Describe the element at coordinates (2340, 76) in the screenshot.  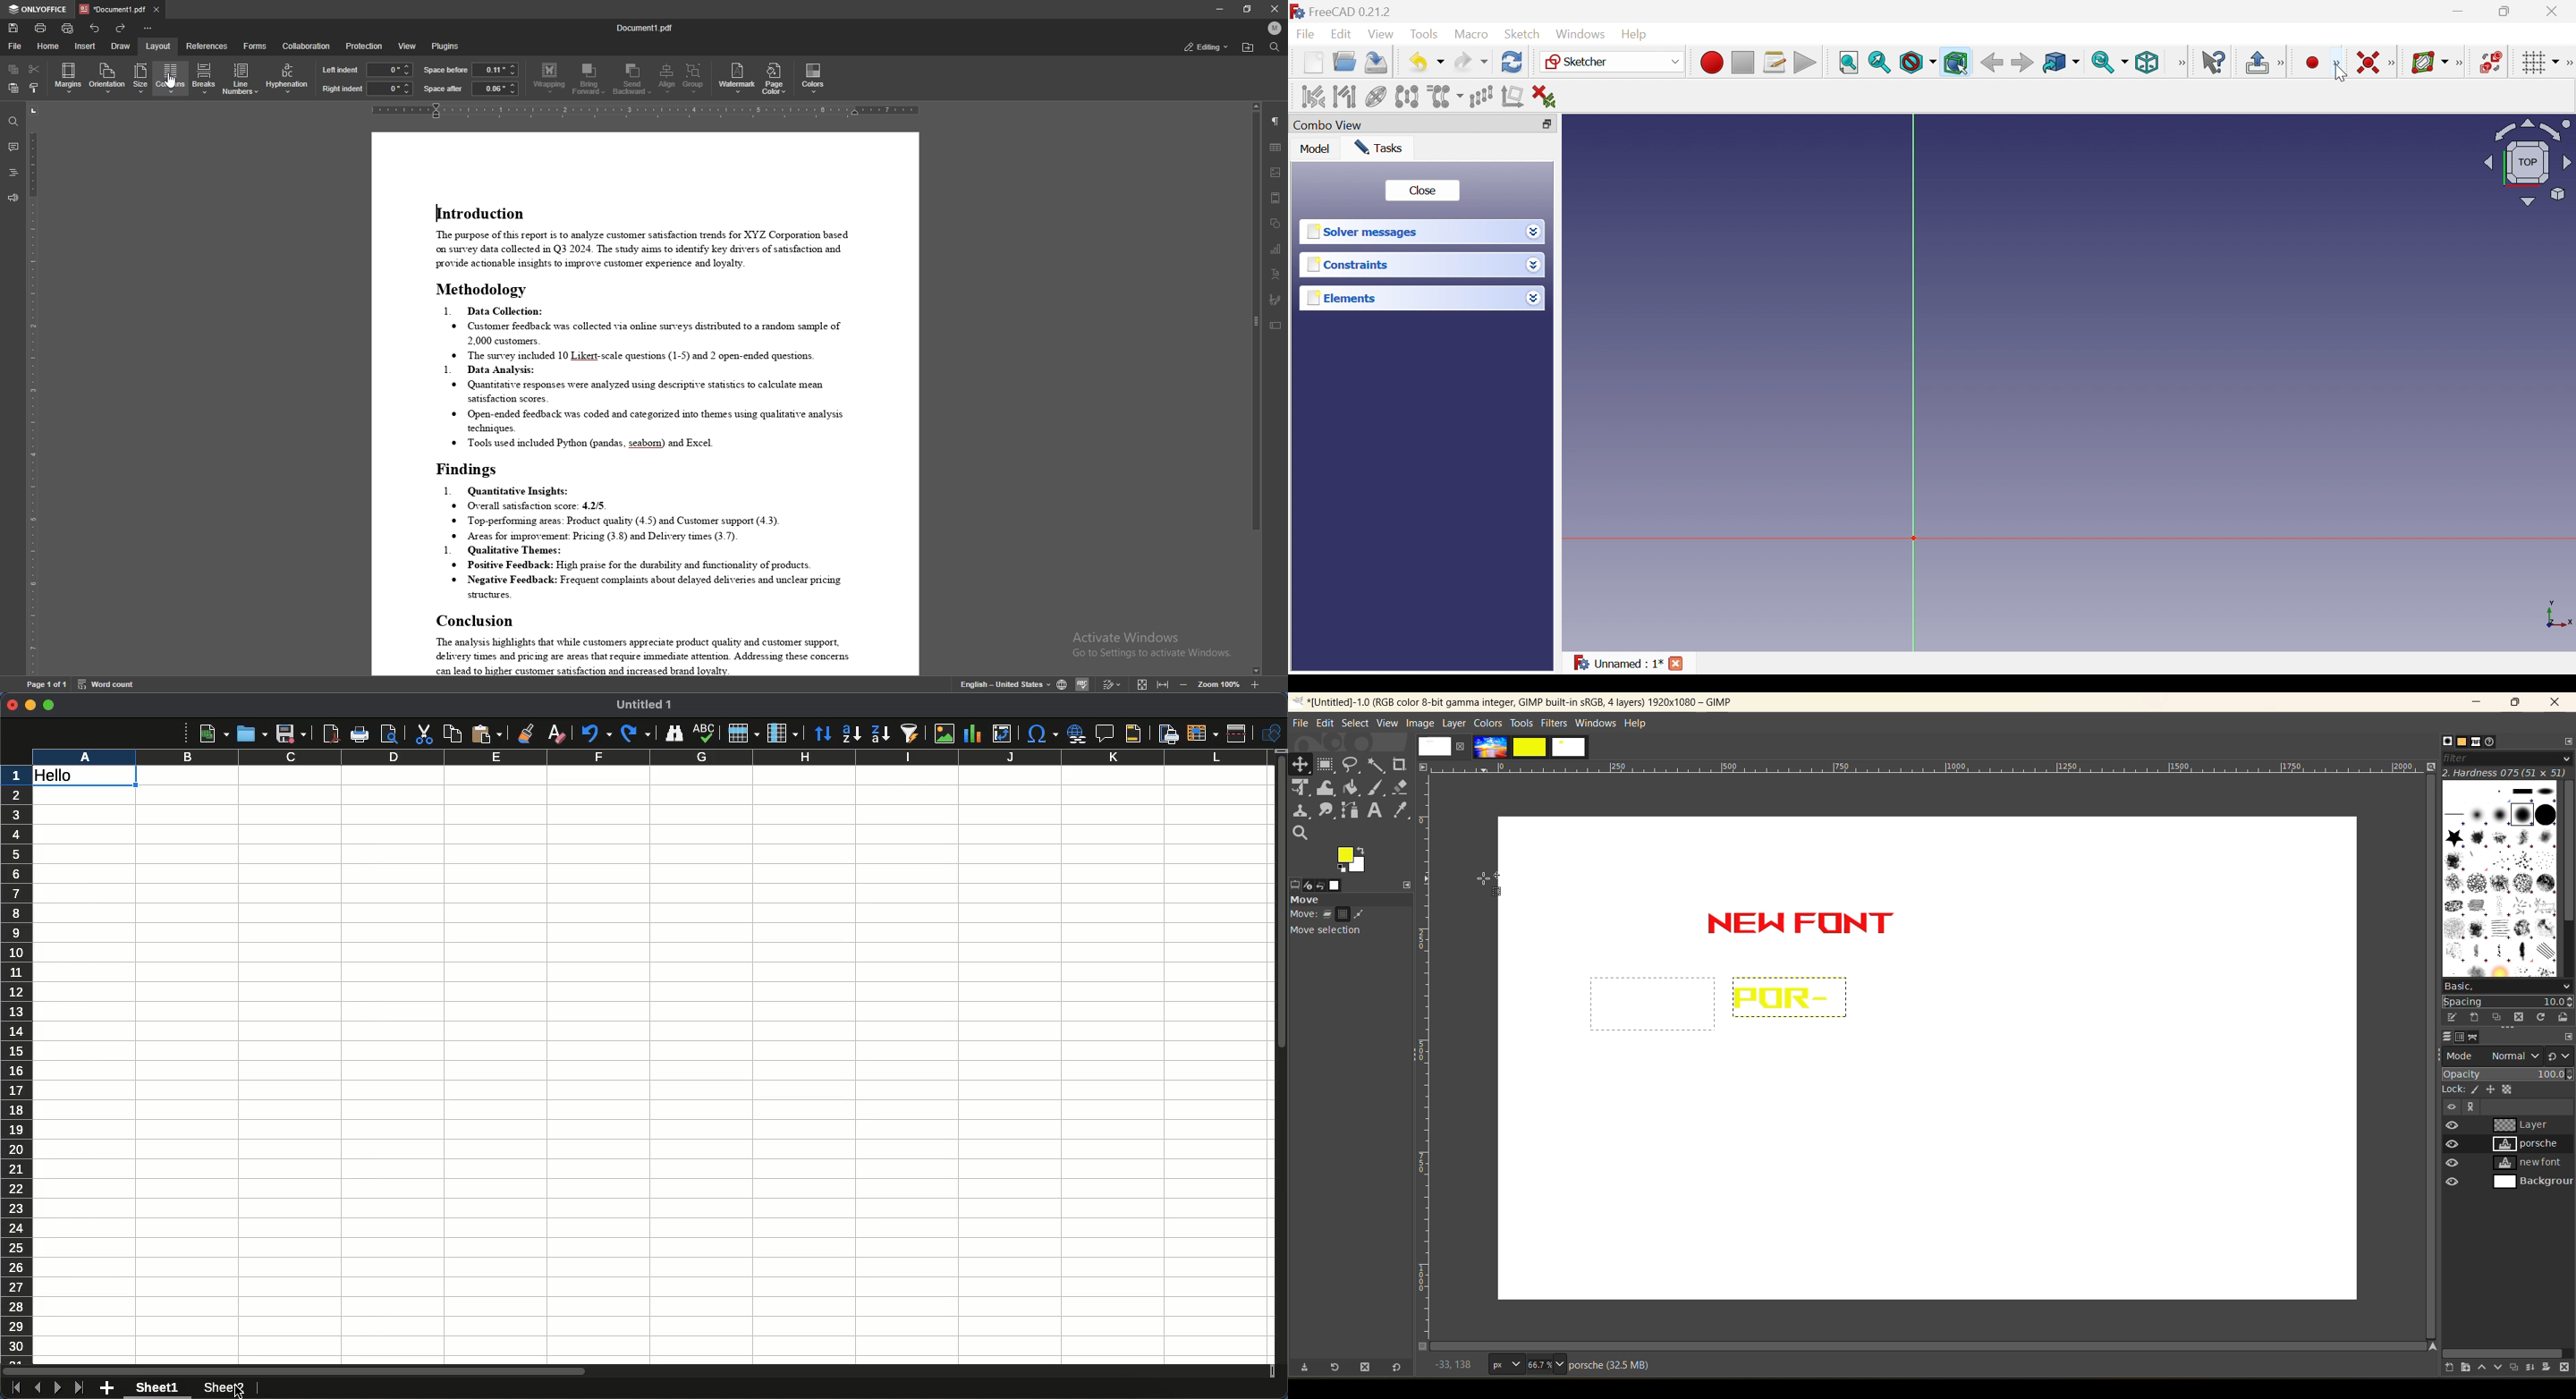
I see `cursor` at that location.